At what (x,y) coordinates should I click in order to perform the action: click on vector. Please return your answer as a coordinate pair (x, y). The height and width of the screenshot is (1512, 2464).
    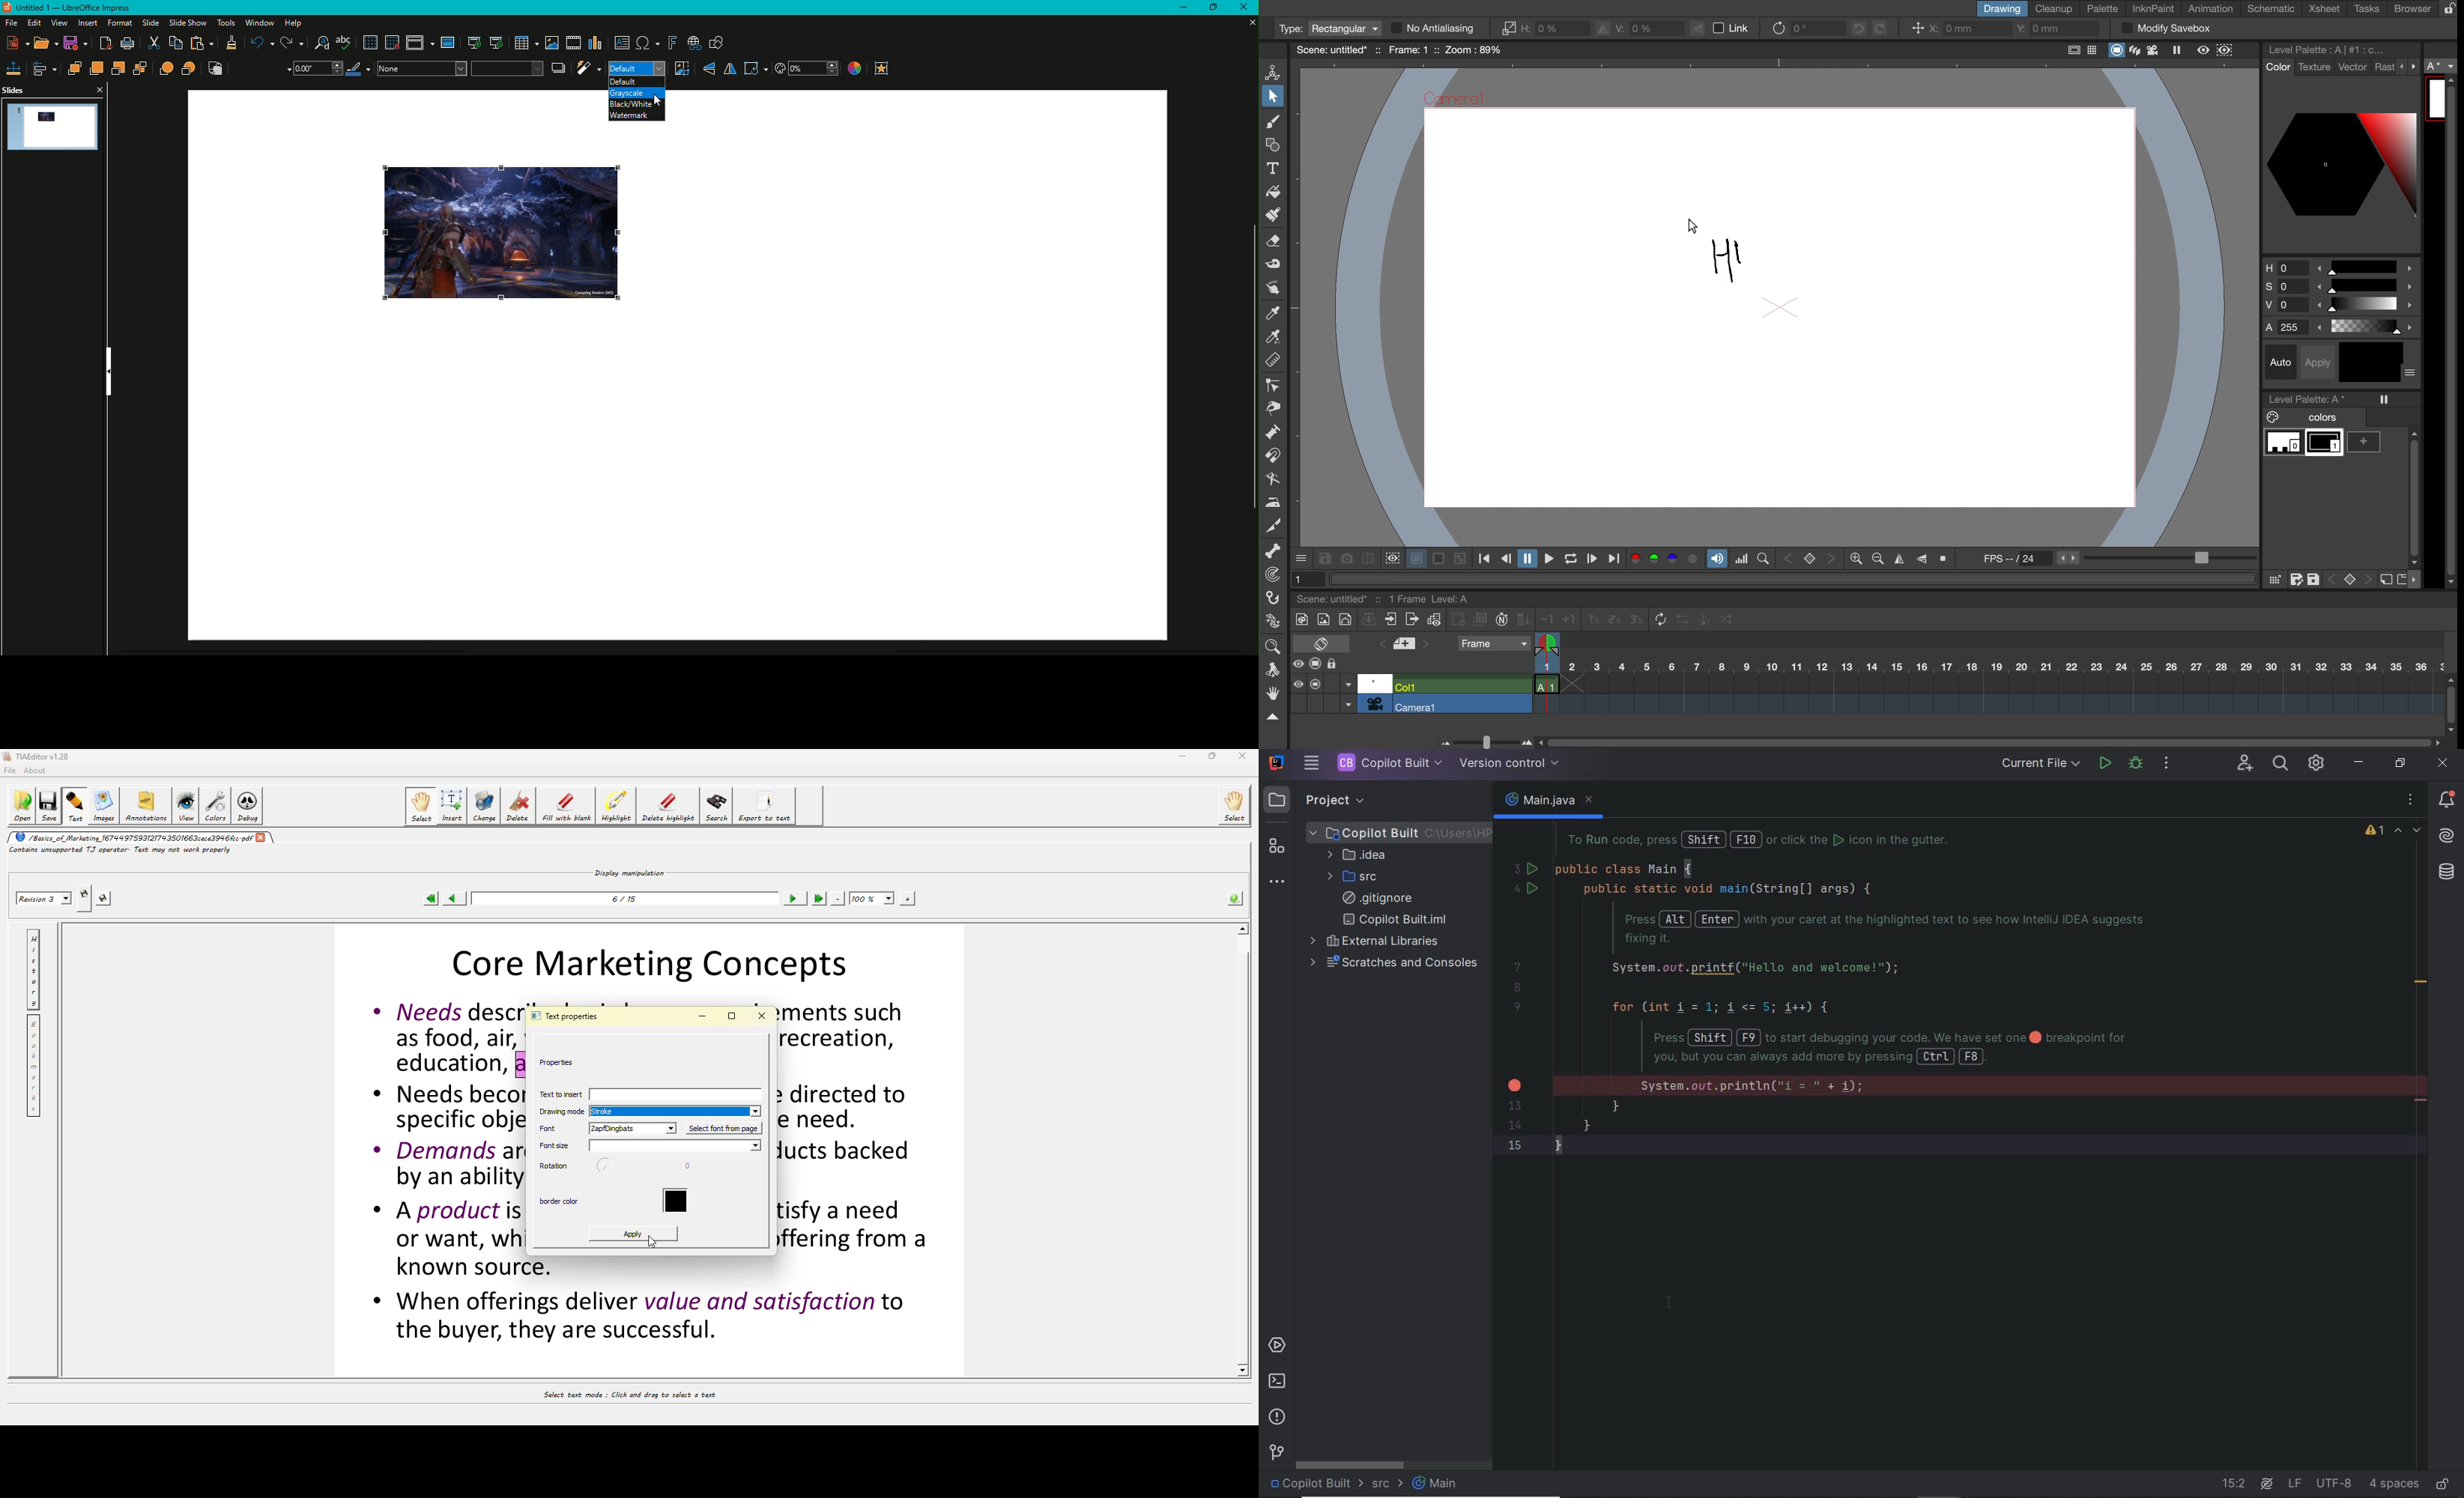
    Looking at the image, I should click on (2353, 68).